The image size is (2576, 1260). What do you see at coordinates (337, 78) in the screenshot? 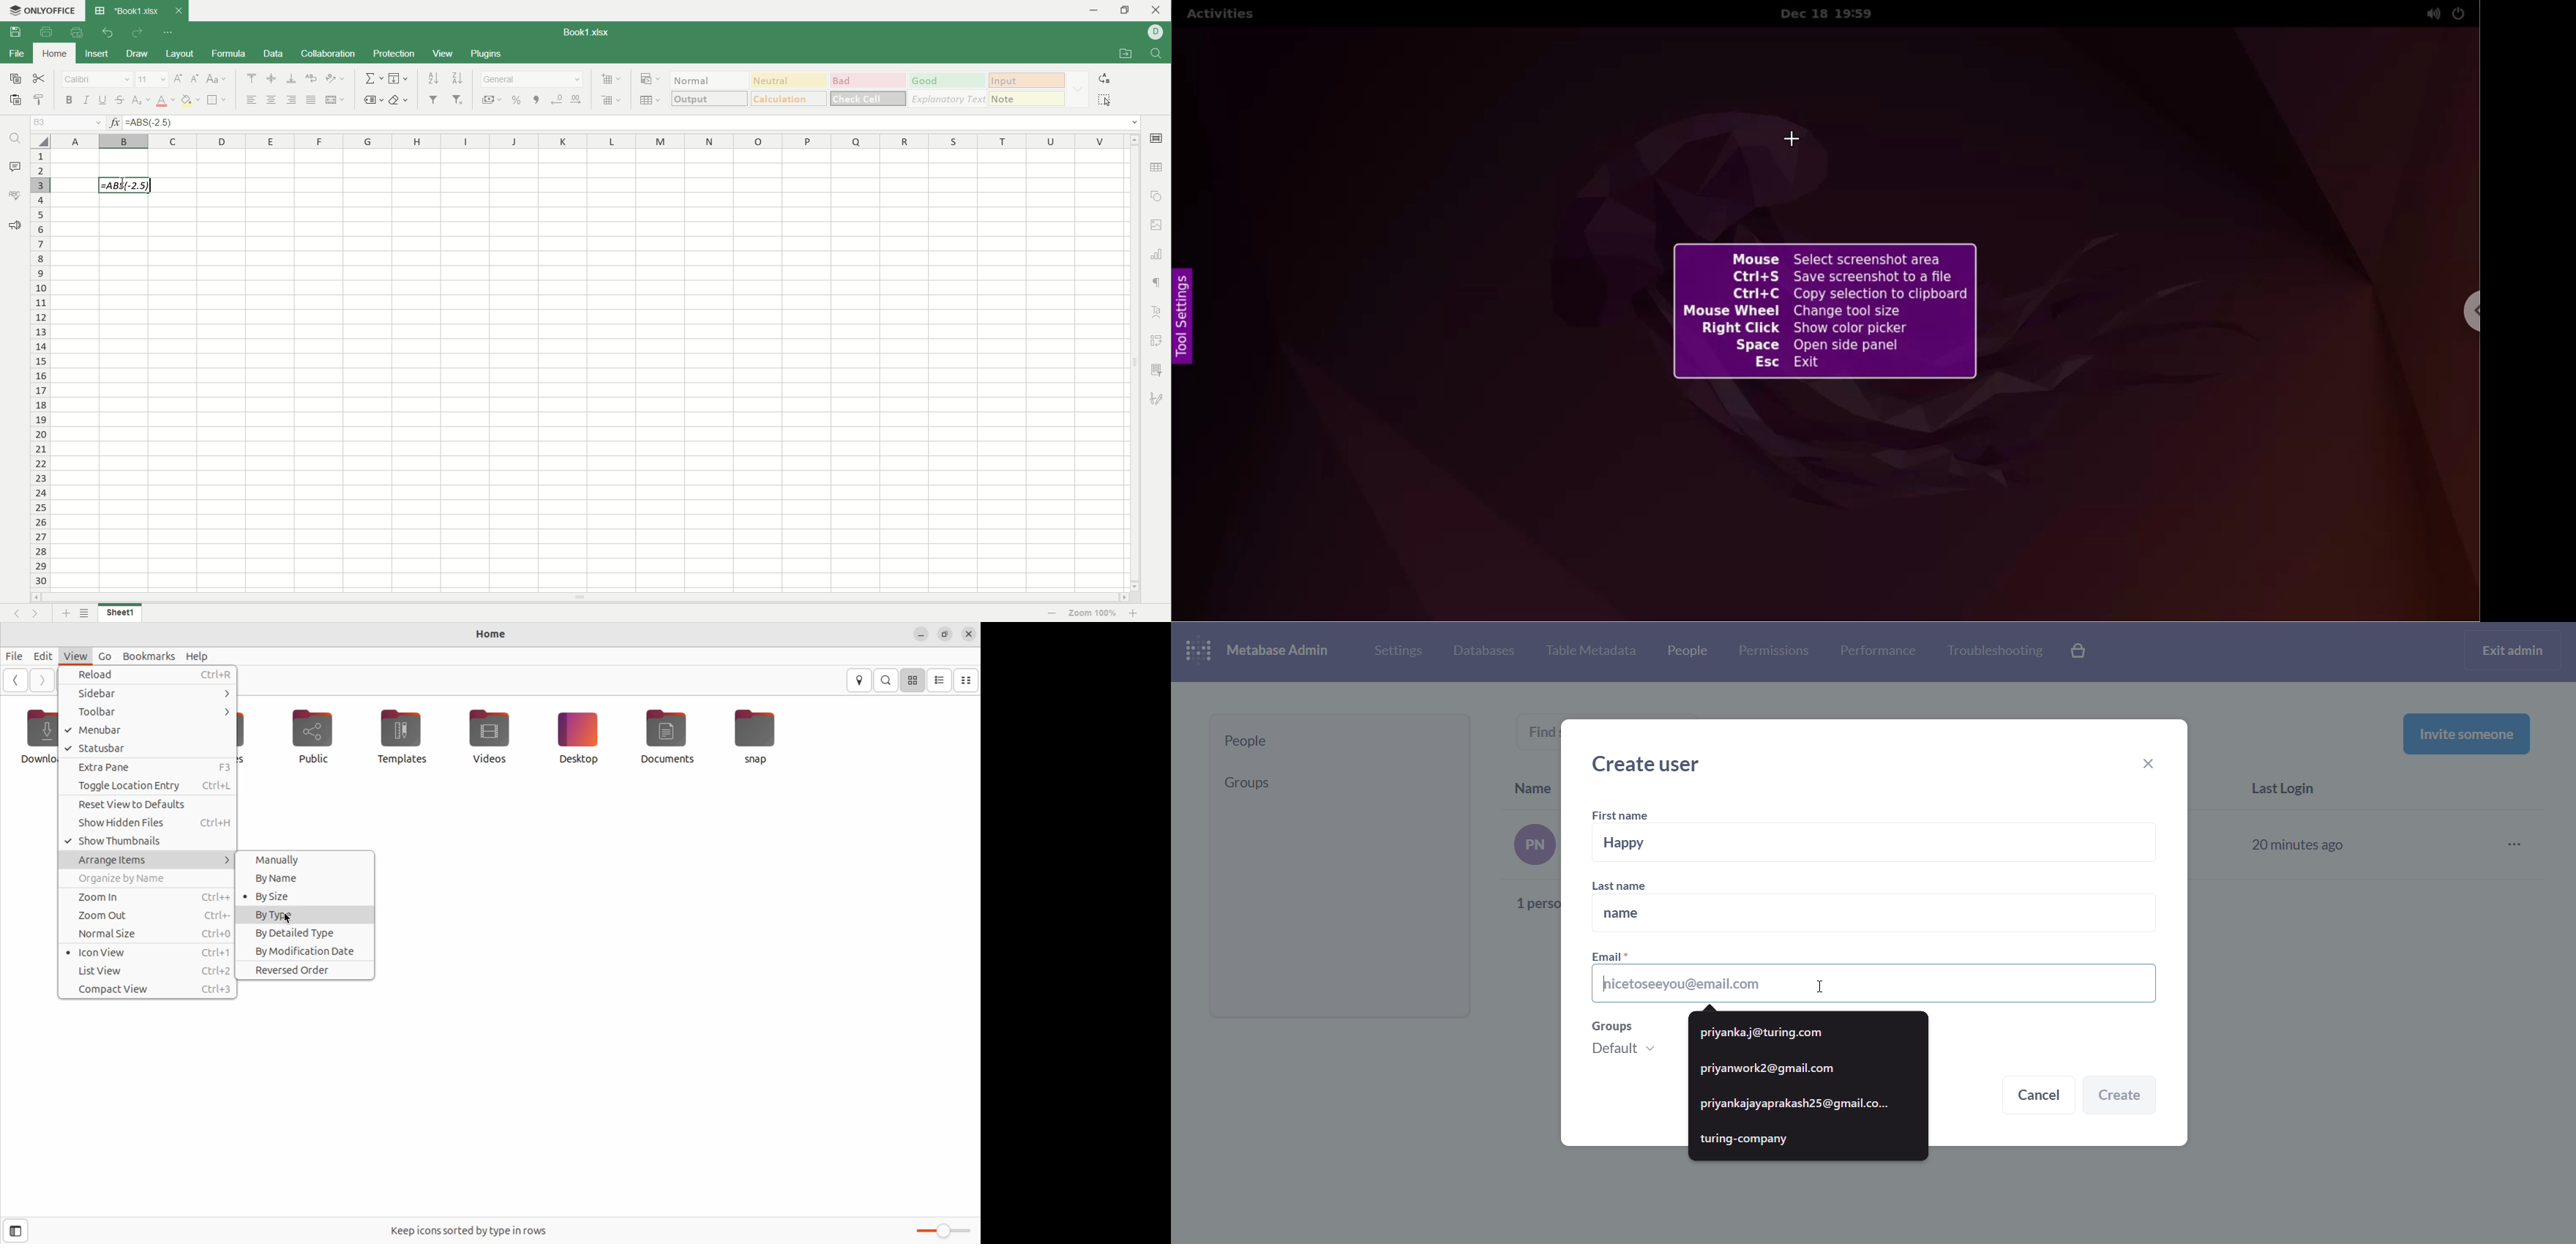
I see `orientation` at bounding box center [337, 78].